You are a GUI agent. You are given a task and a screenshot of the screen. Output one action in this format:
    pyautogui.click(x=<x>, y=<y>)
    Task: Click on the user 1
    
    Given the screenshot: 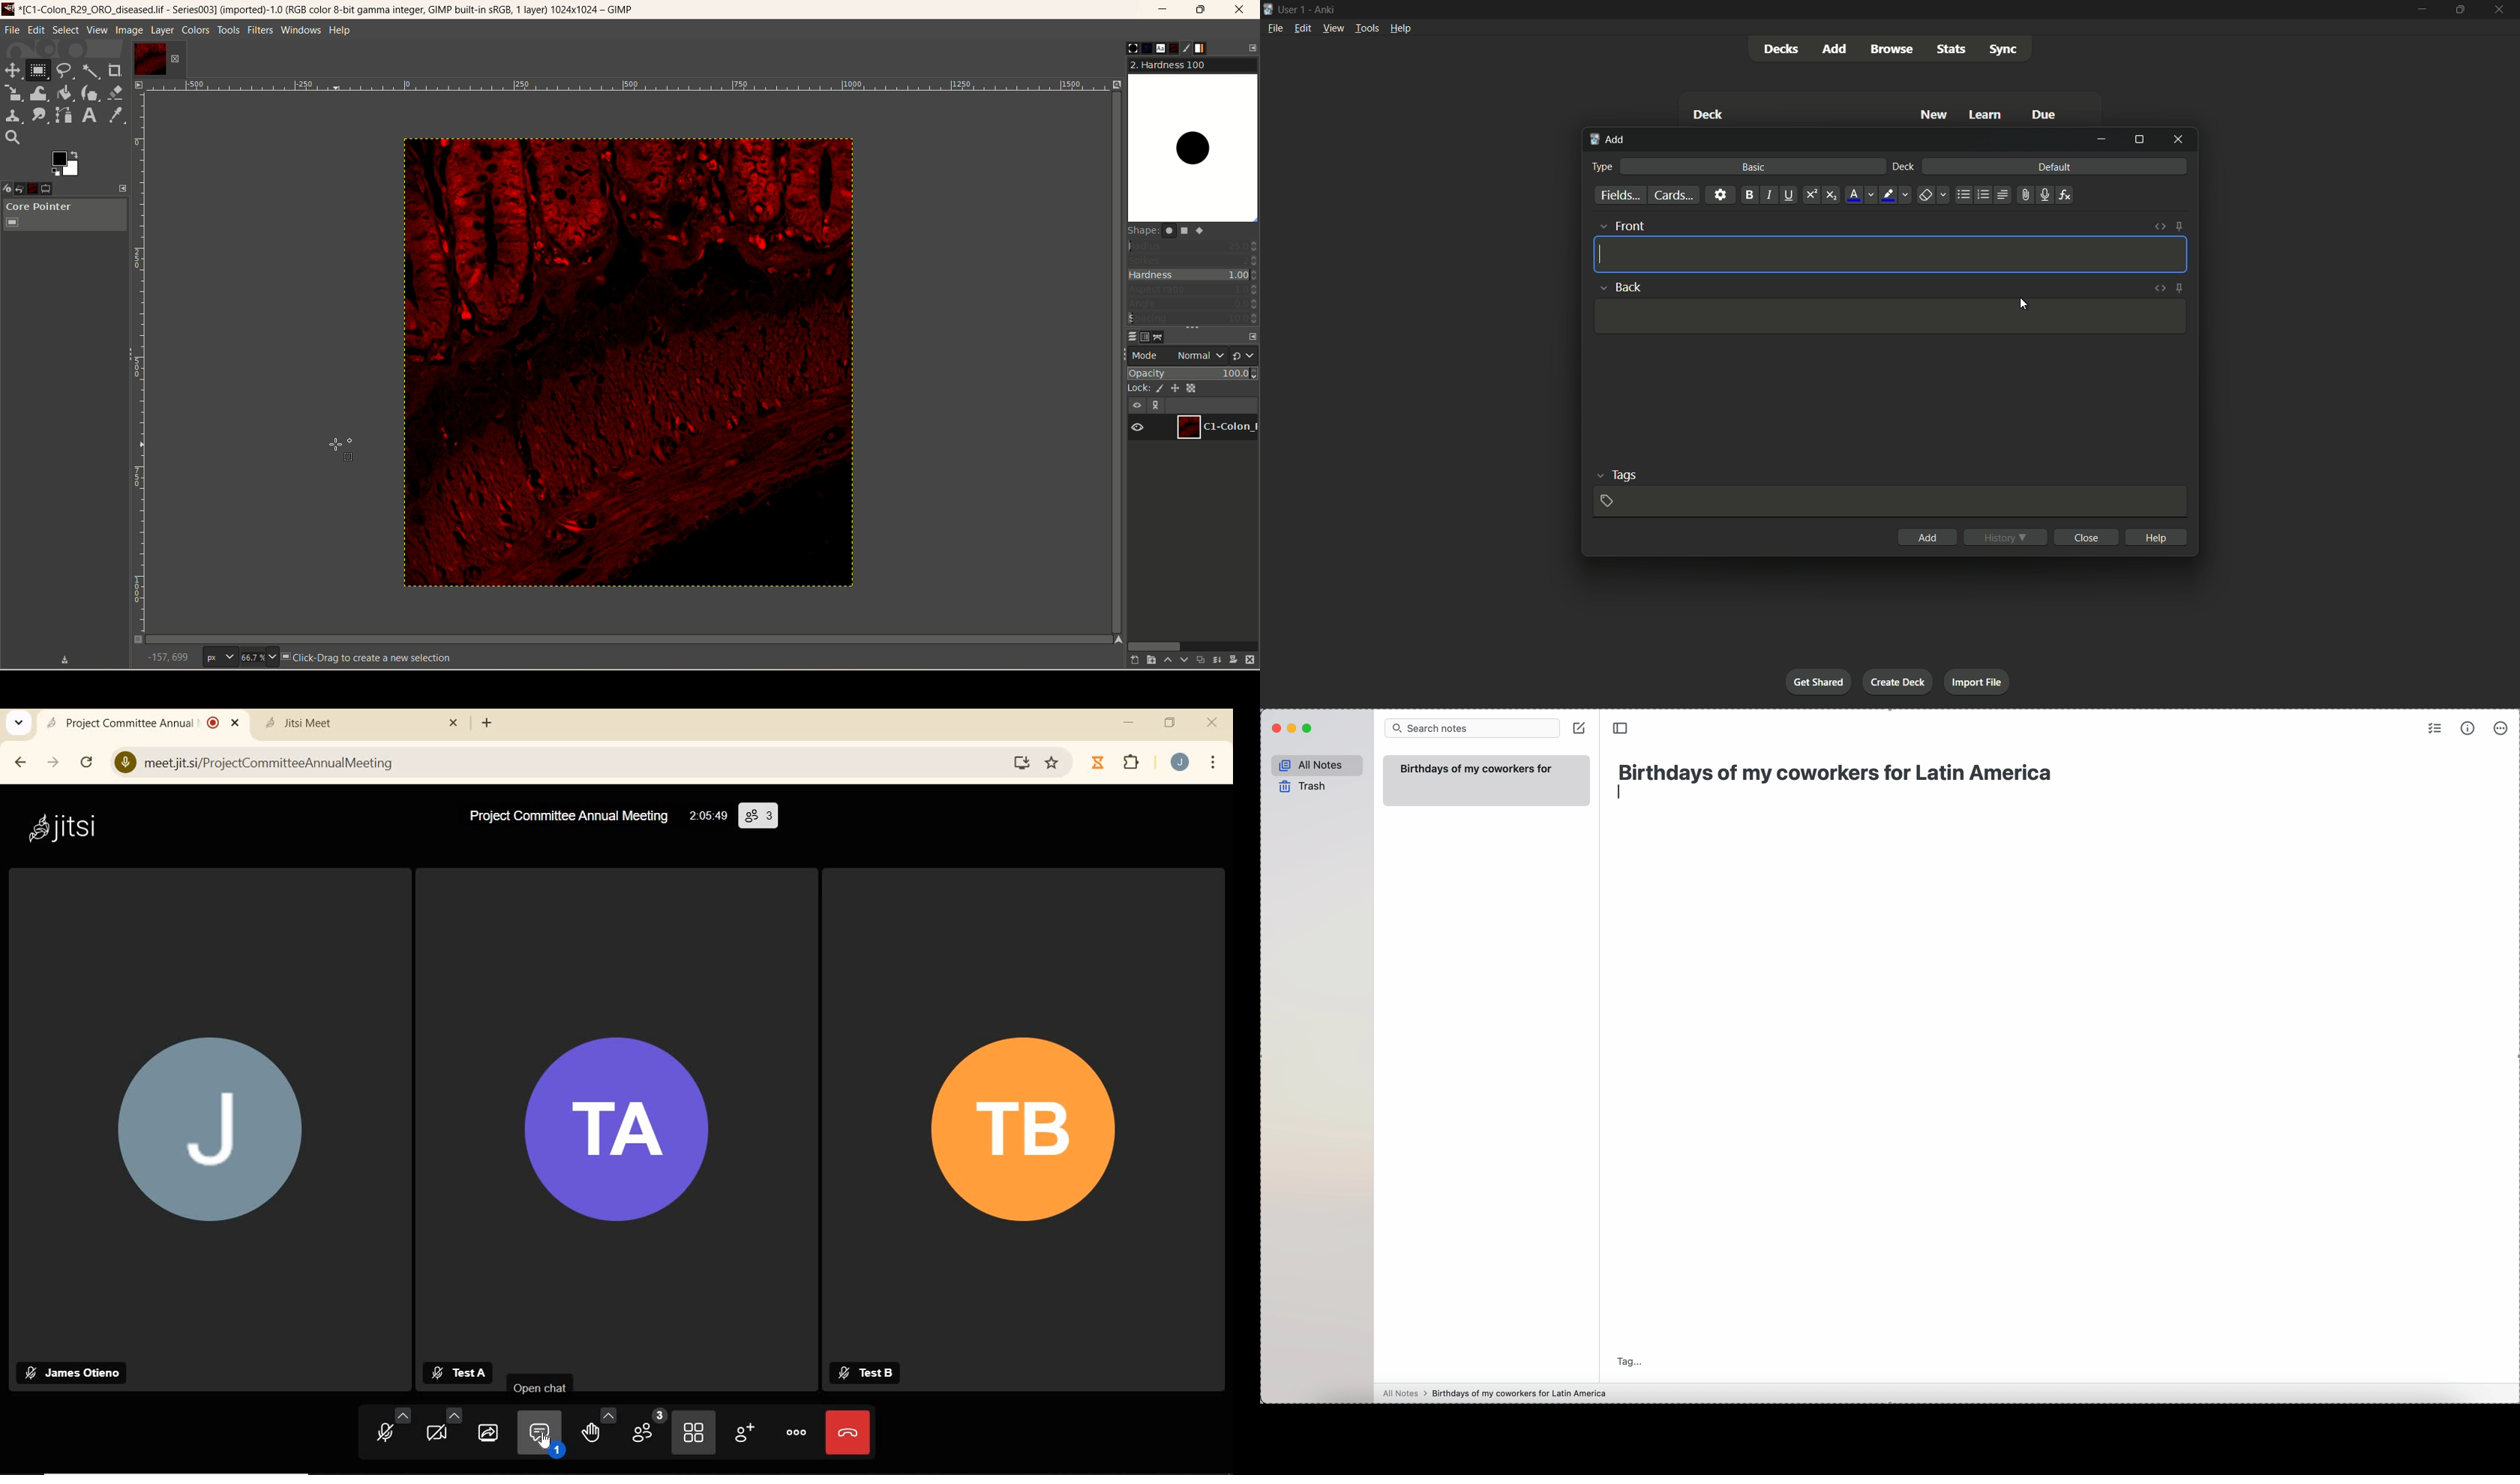 What is the action you would take?
    pyautogui.click(x=1293, y=9)
    